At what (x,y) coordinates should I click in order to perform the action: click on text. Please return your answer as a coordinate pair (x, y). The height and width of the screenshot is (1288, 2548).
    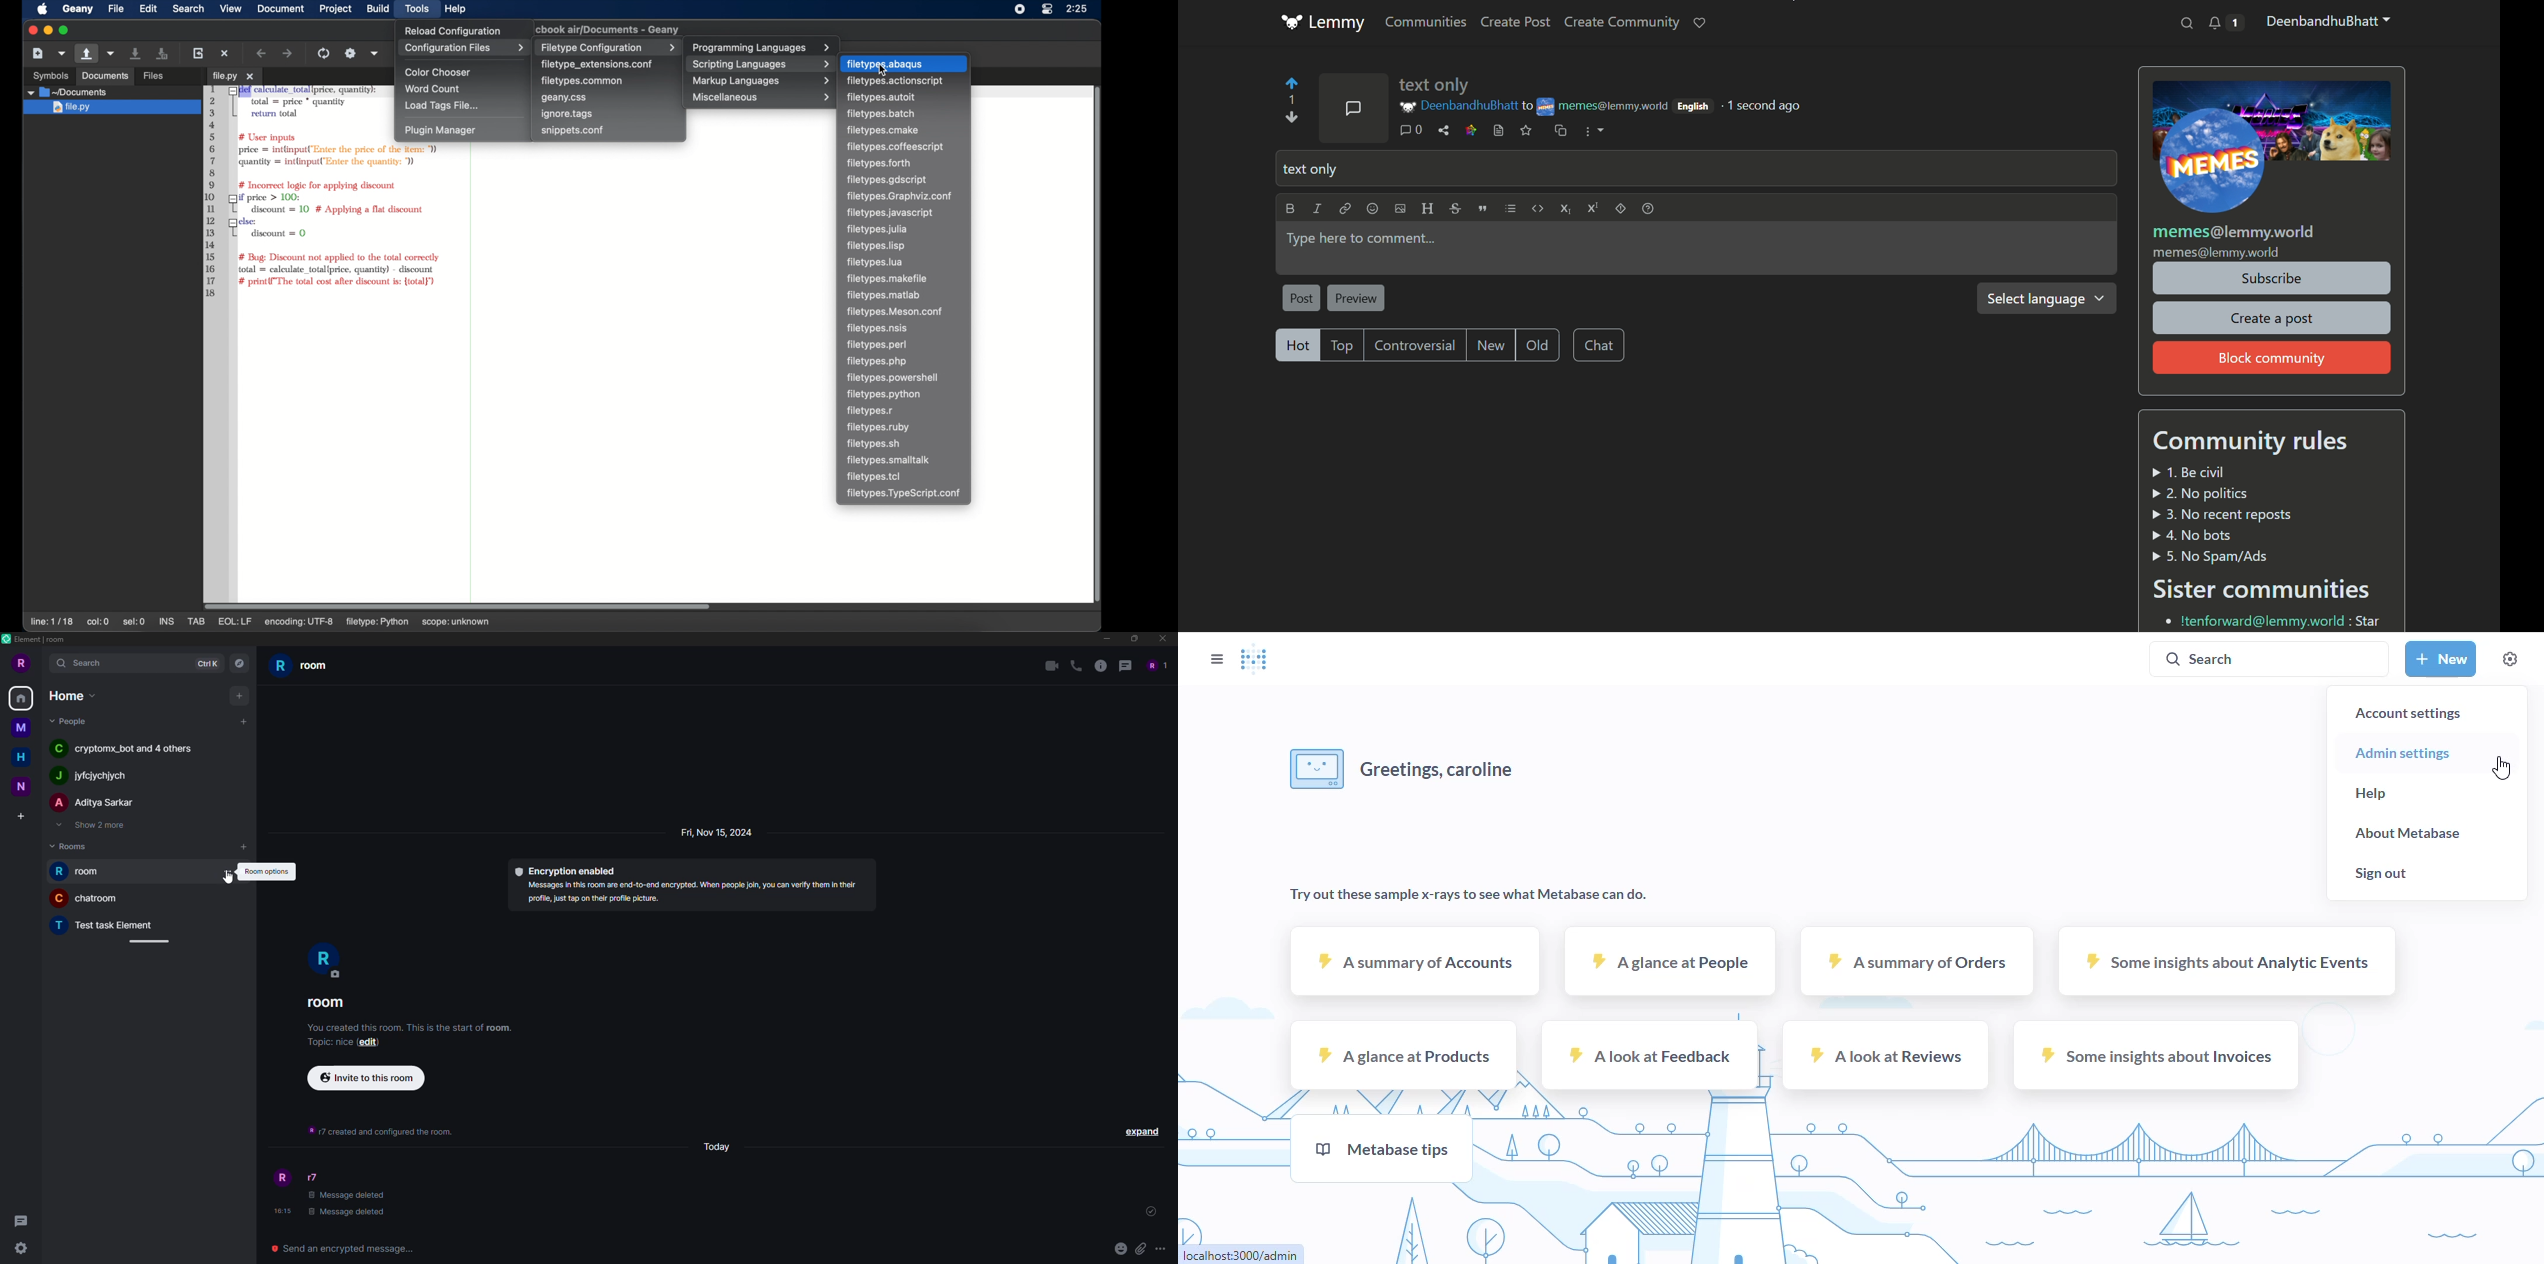
    Looking at the image, I should click on (2263, 589).